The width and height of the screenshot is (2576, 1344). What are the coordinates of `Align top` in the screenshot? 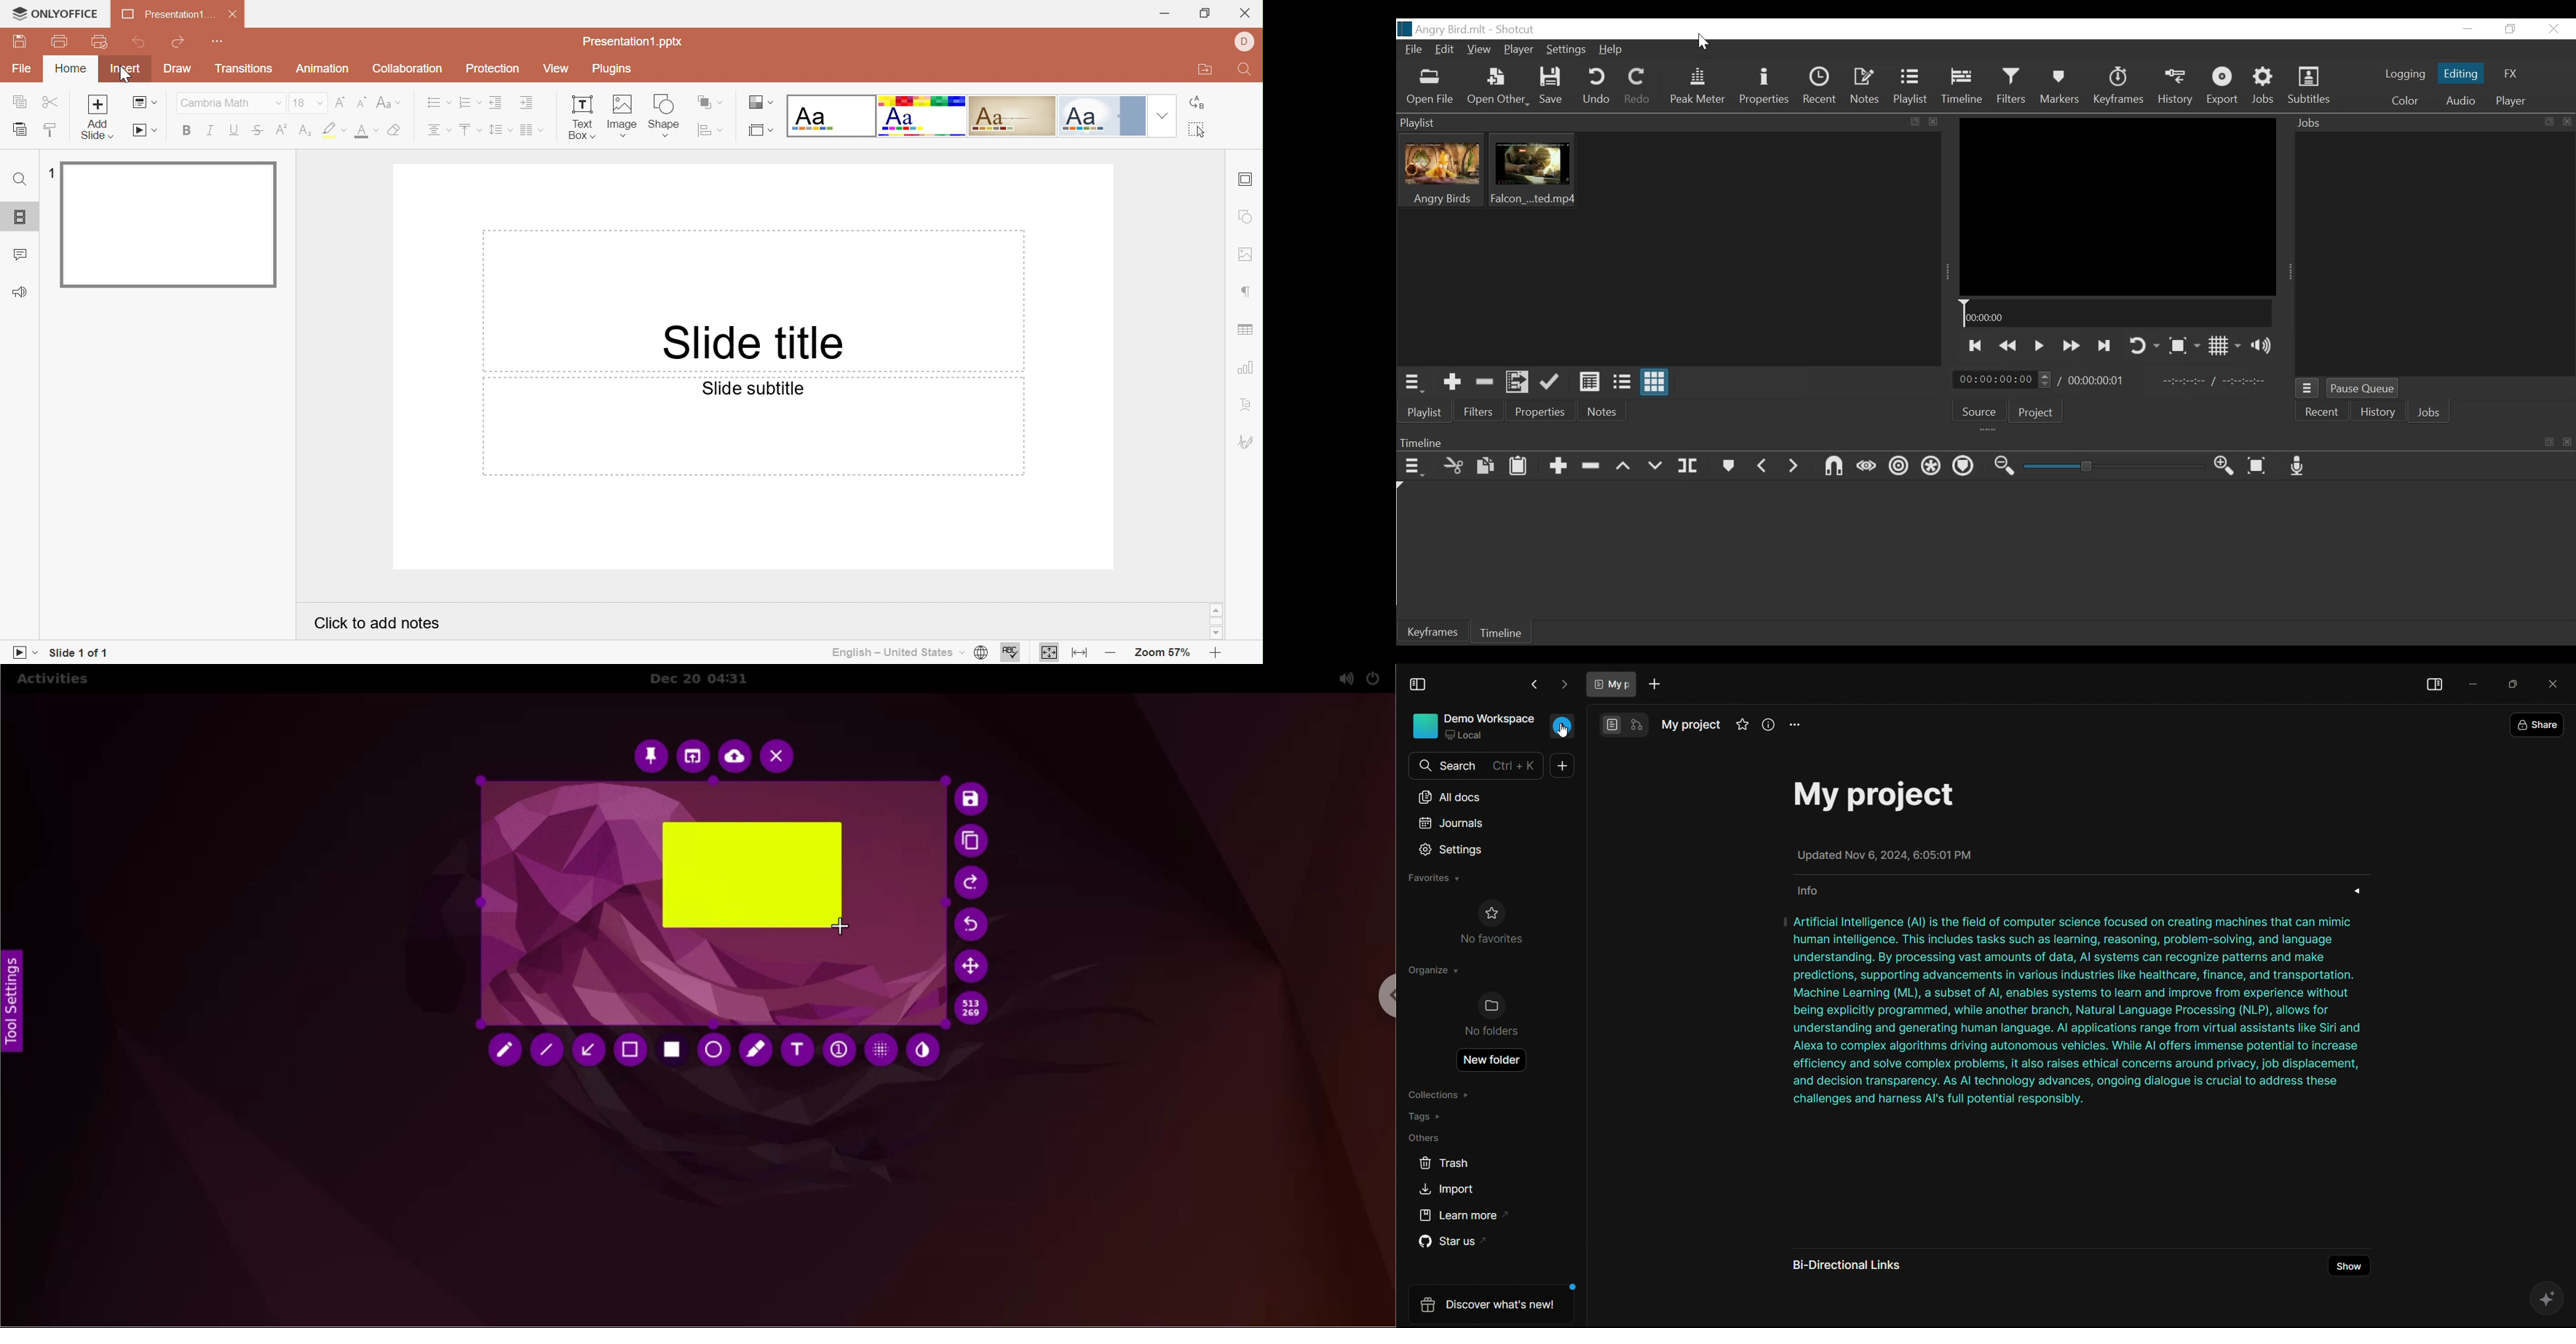 It's located at (471, 128).